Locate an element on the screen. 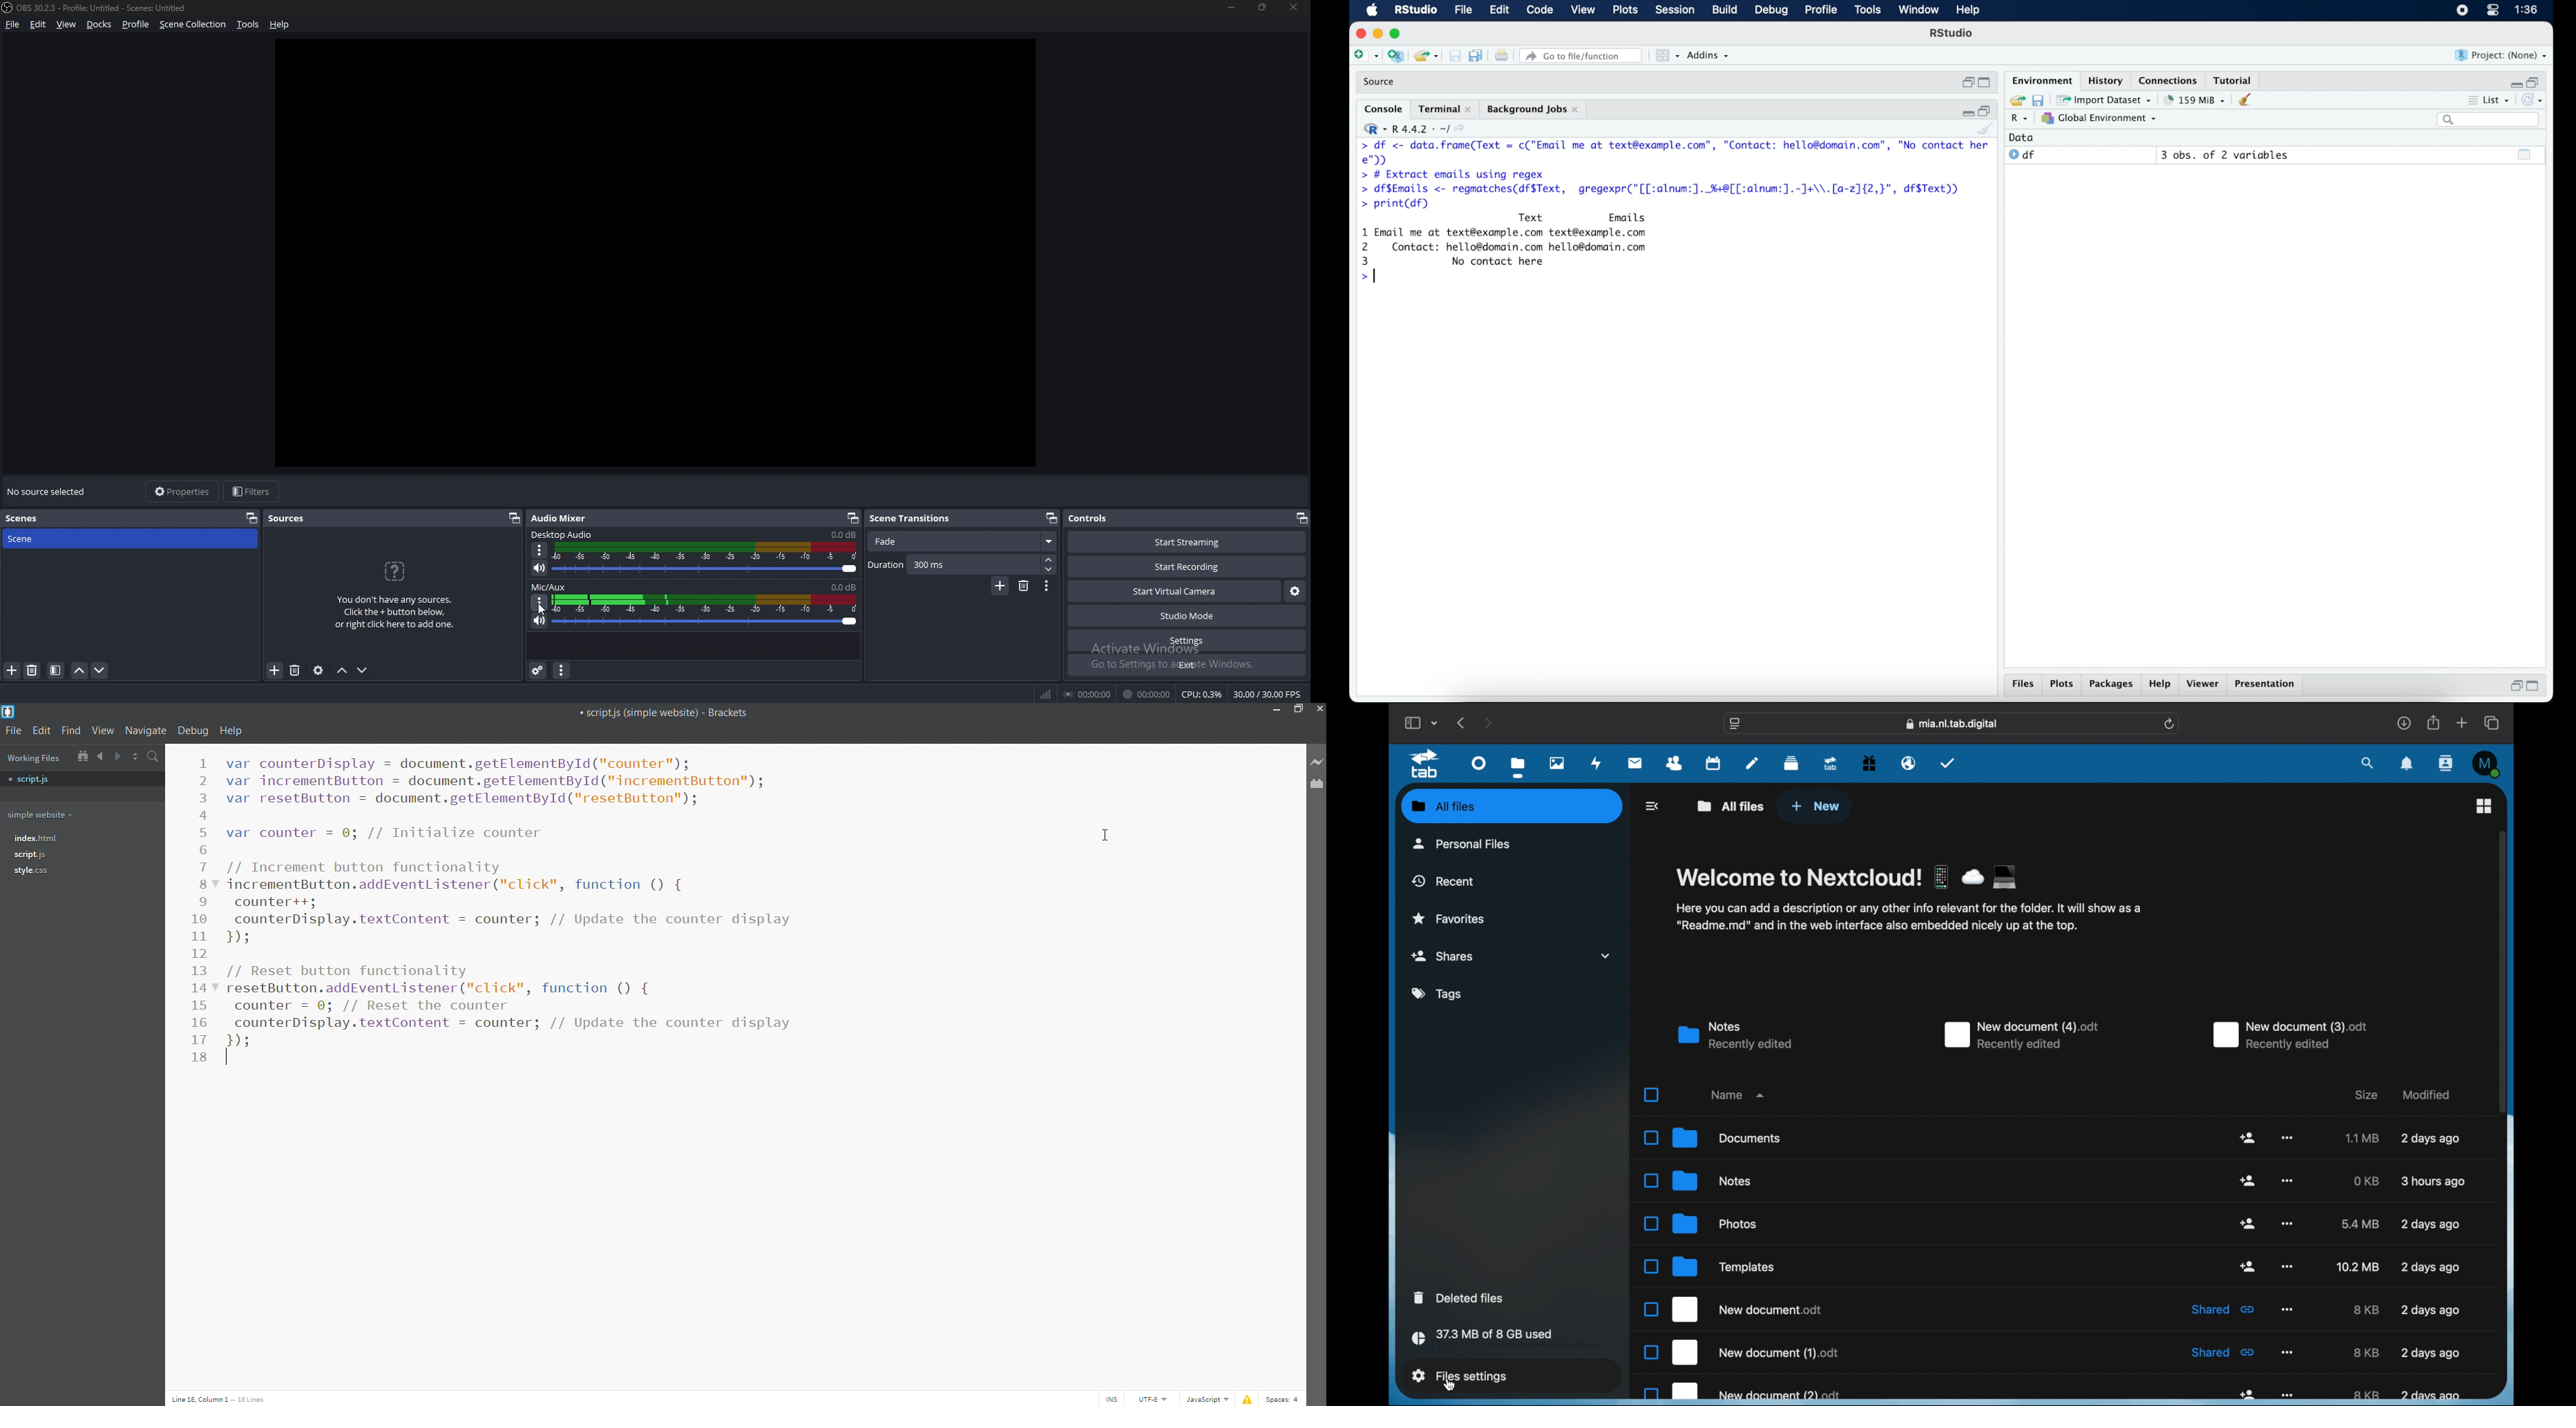  158 MB is located at coordinates (2196, 100).